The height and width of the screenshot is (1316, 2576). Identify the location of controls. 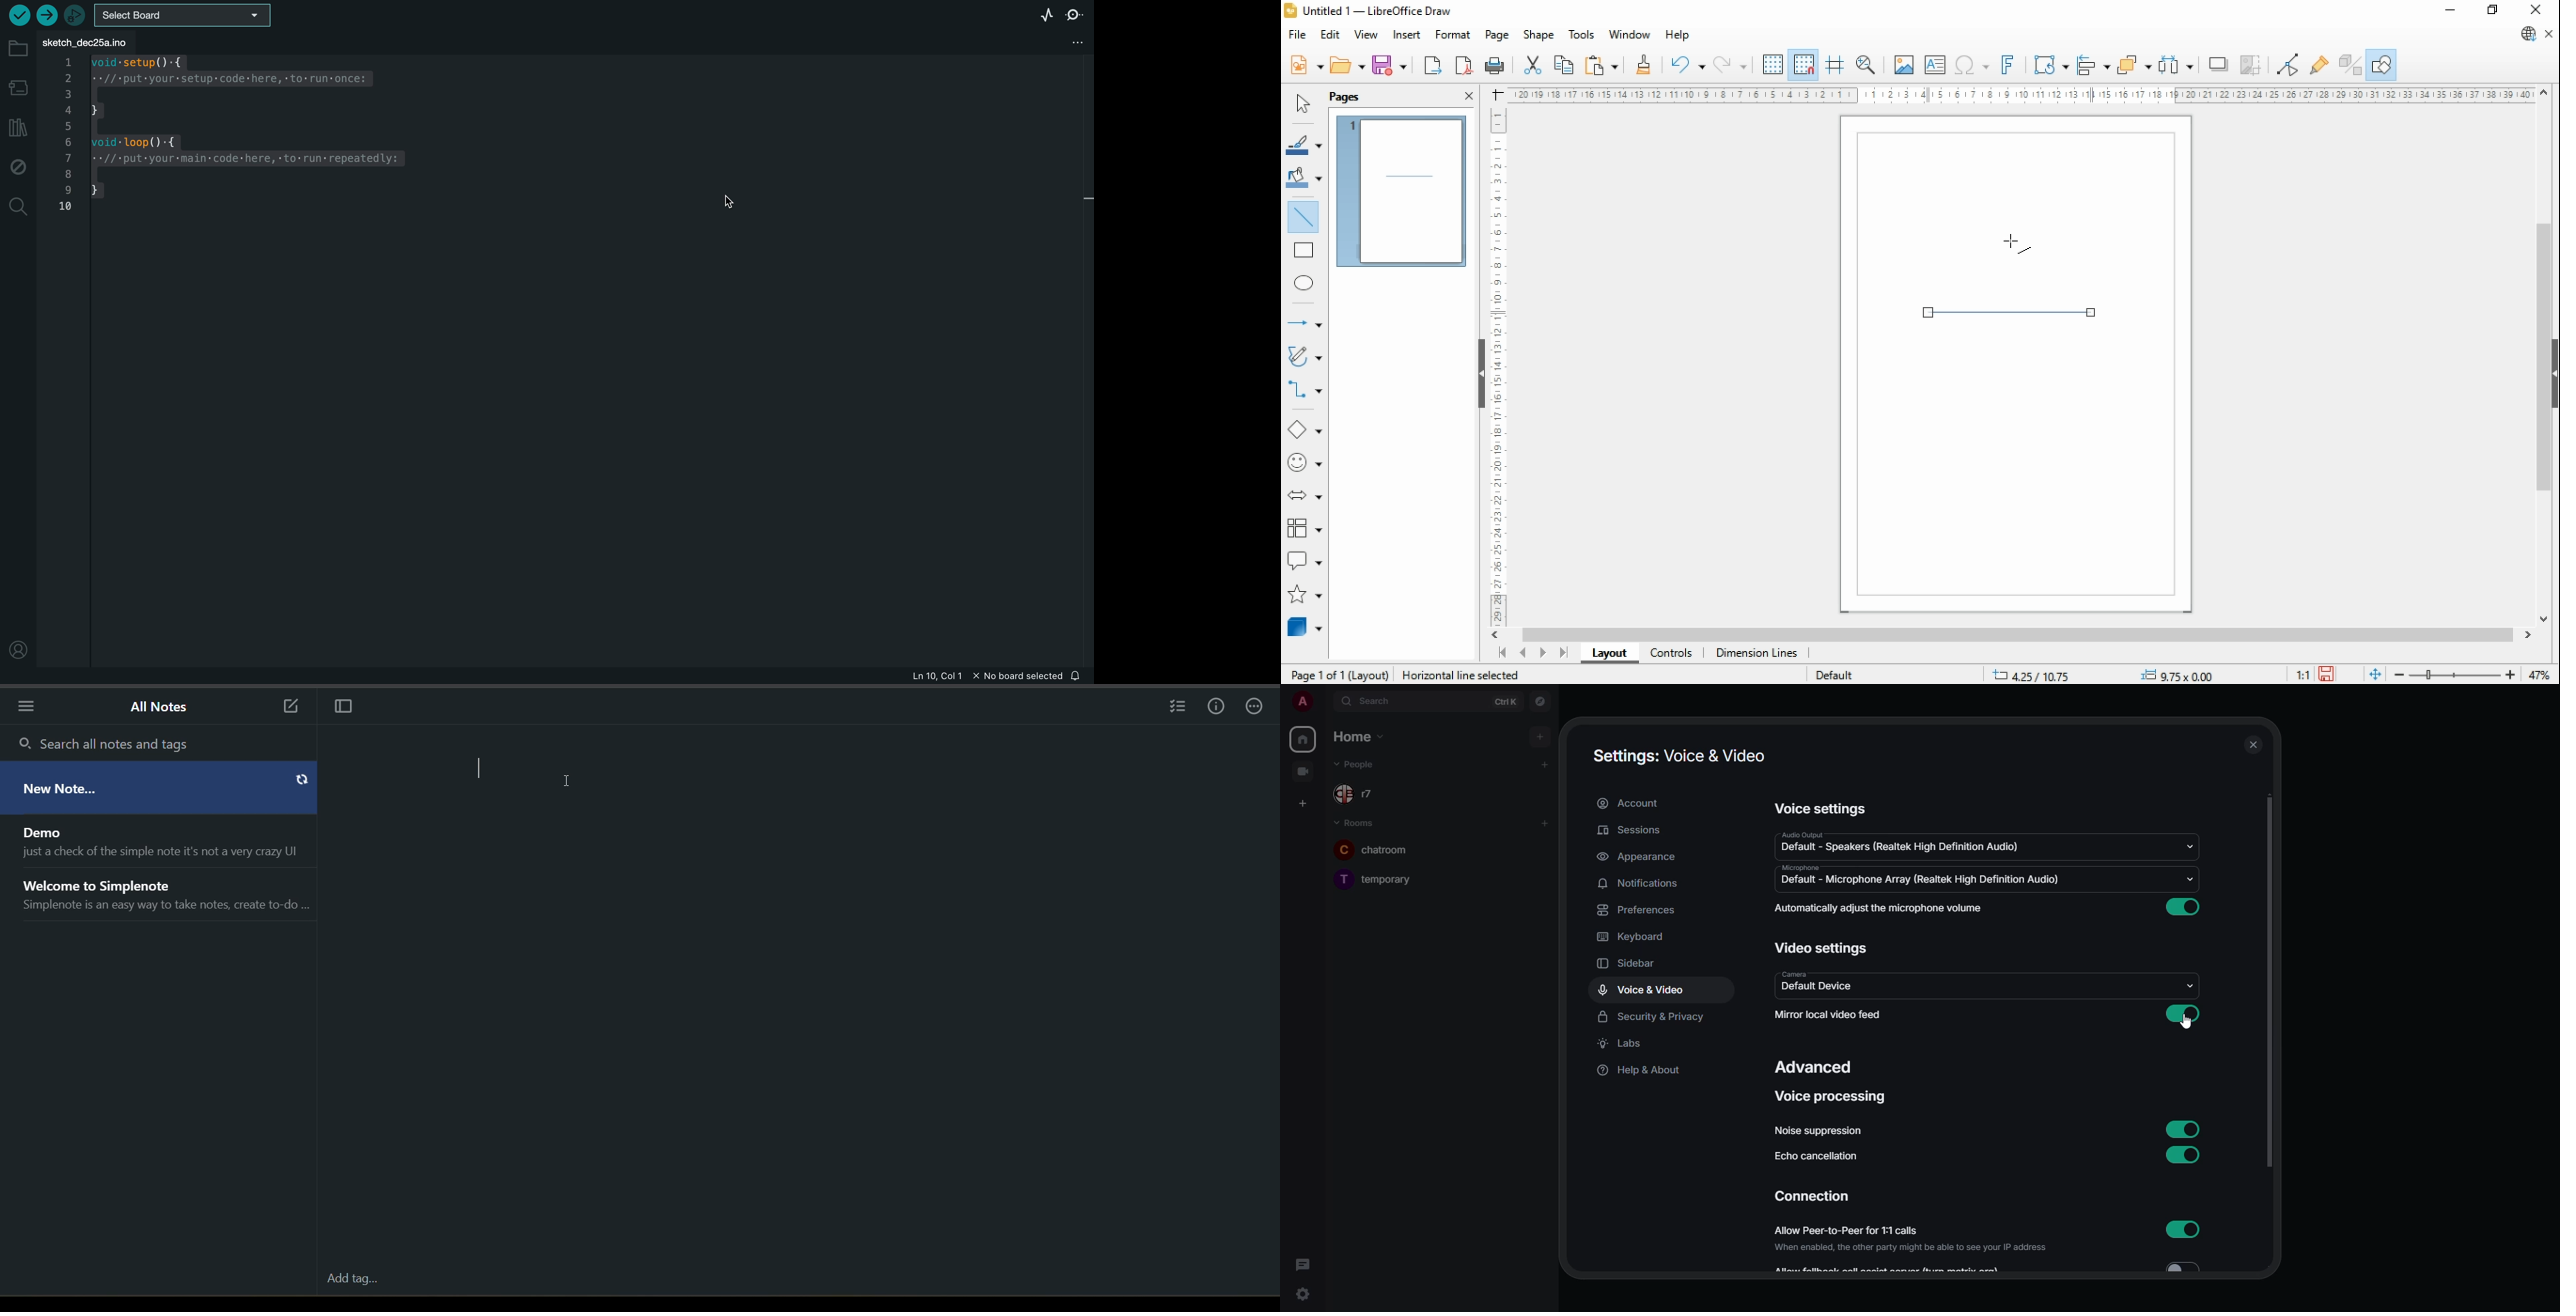
(1671, 654).